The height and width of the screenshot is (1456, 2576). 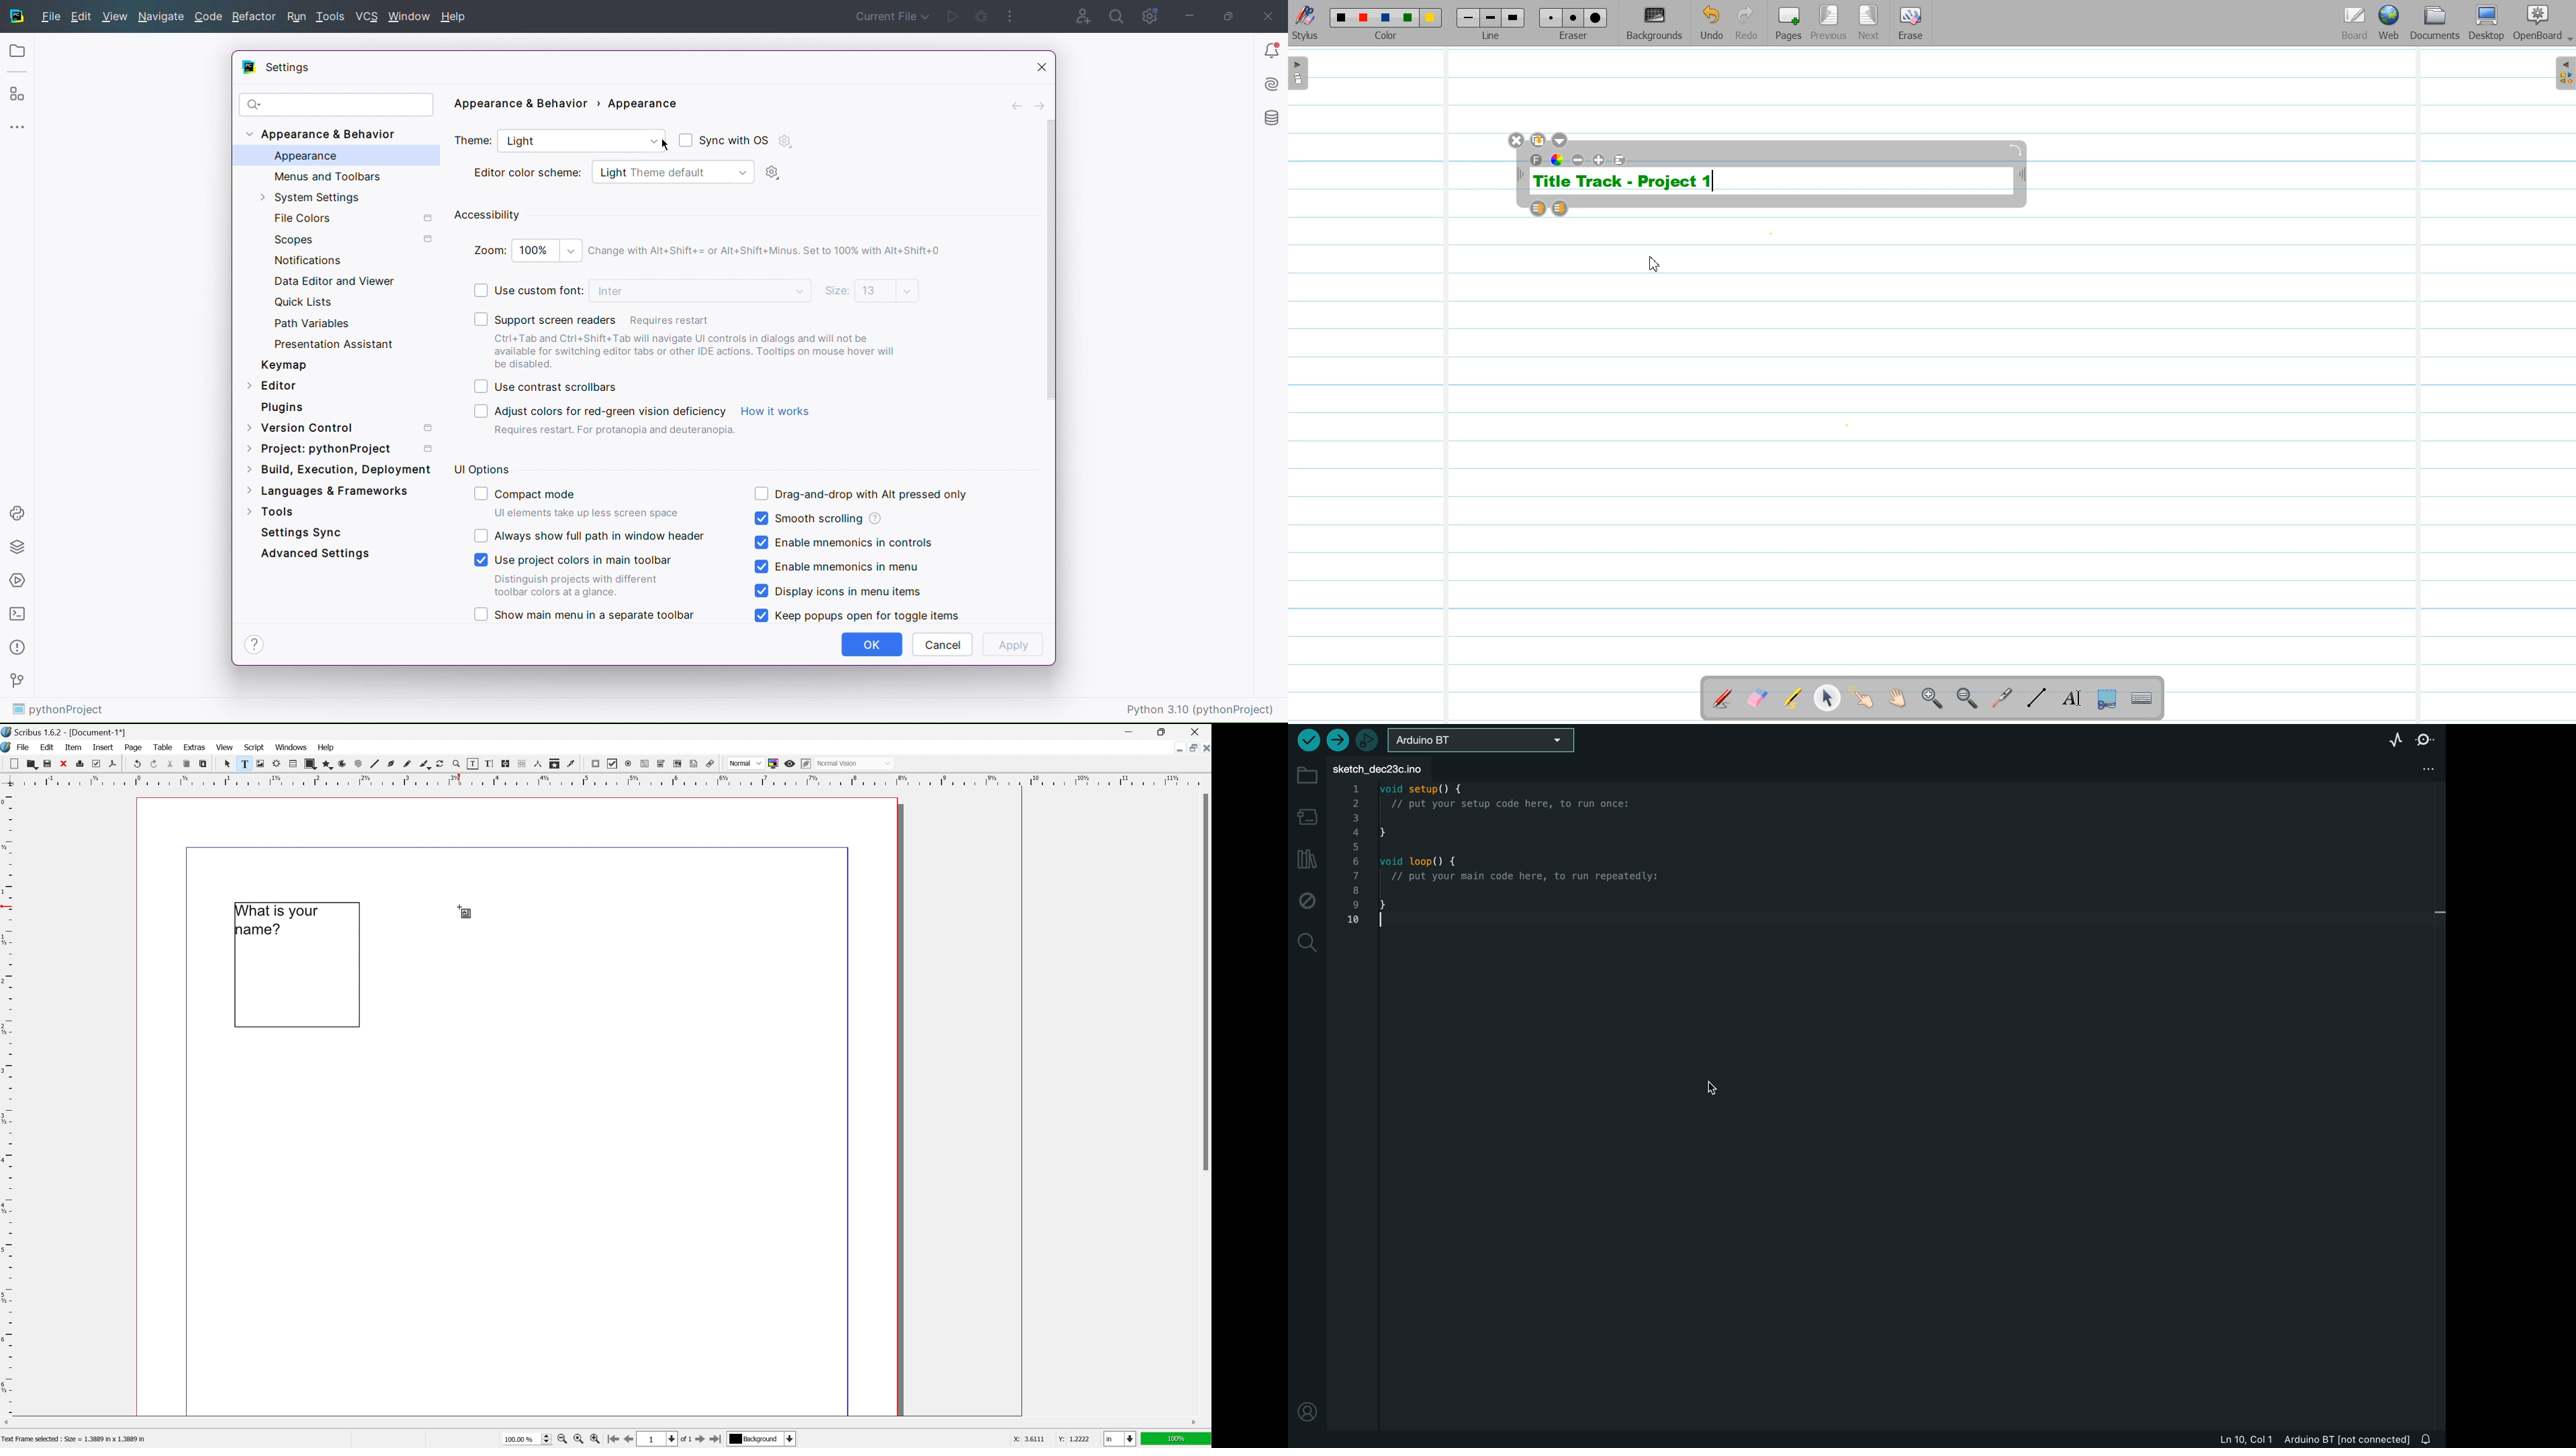 I want to click on go to next, so click(x=705, y=1441).